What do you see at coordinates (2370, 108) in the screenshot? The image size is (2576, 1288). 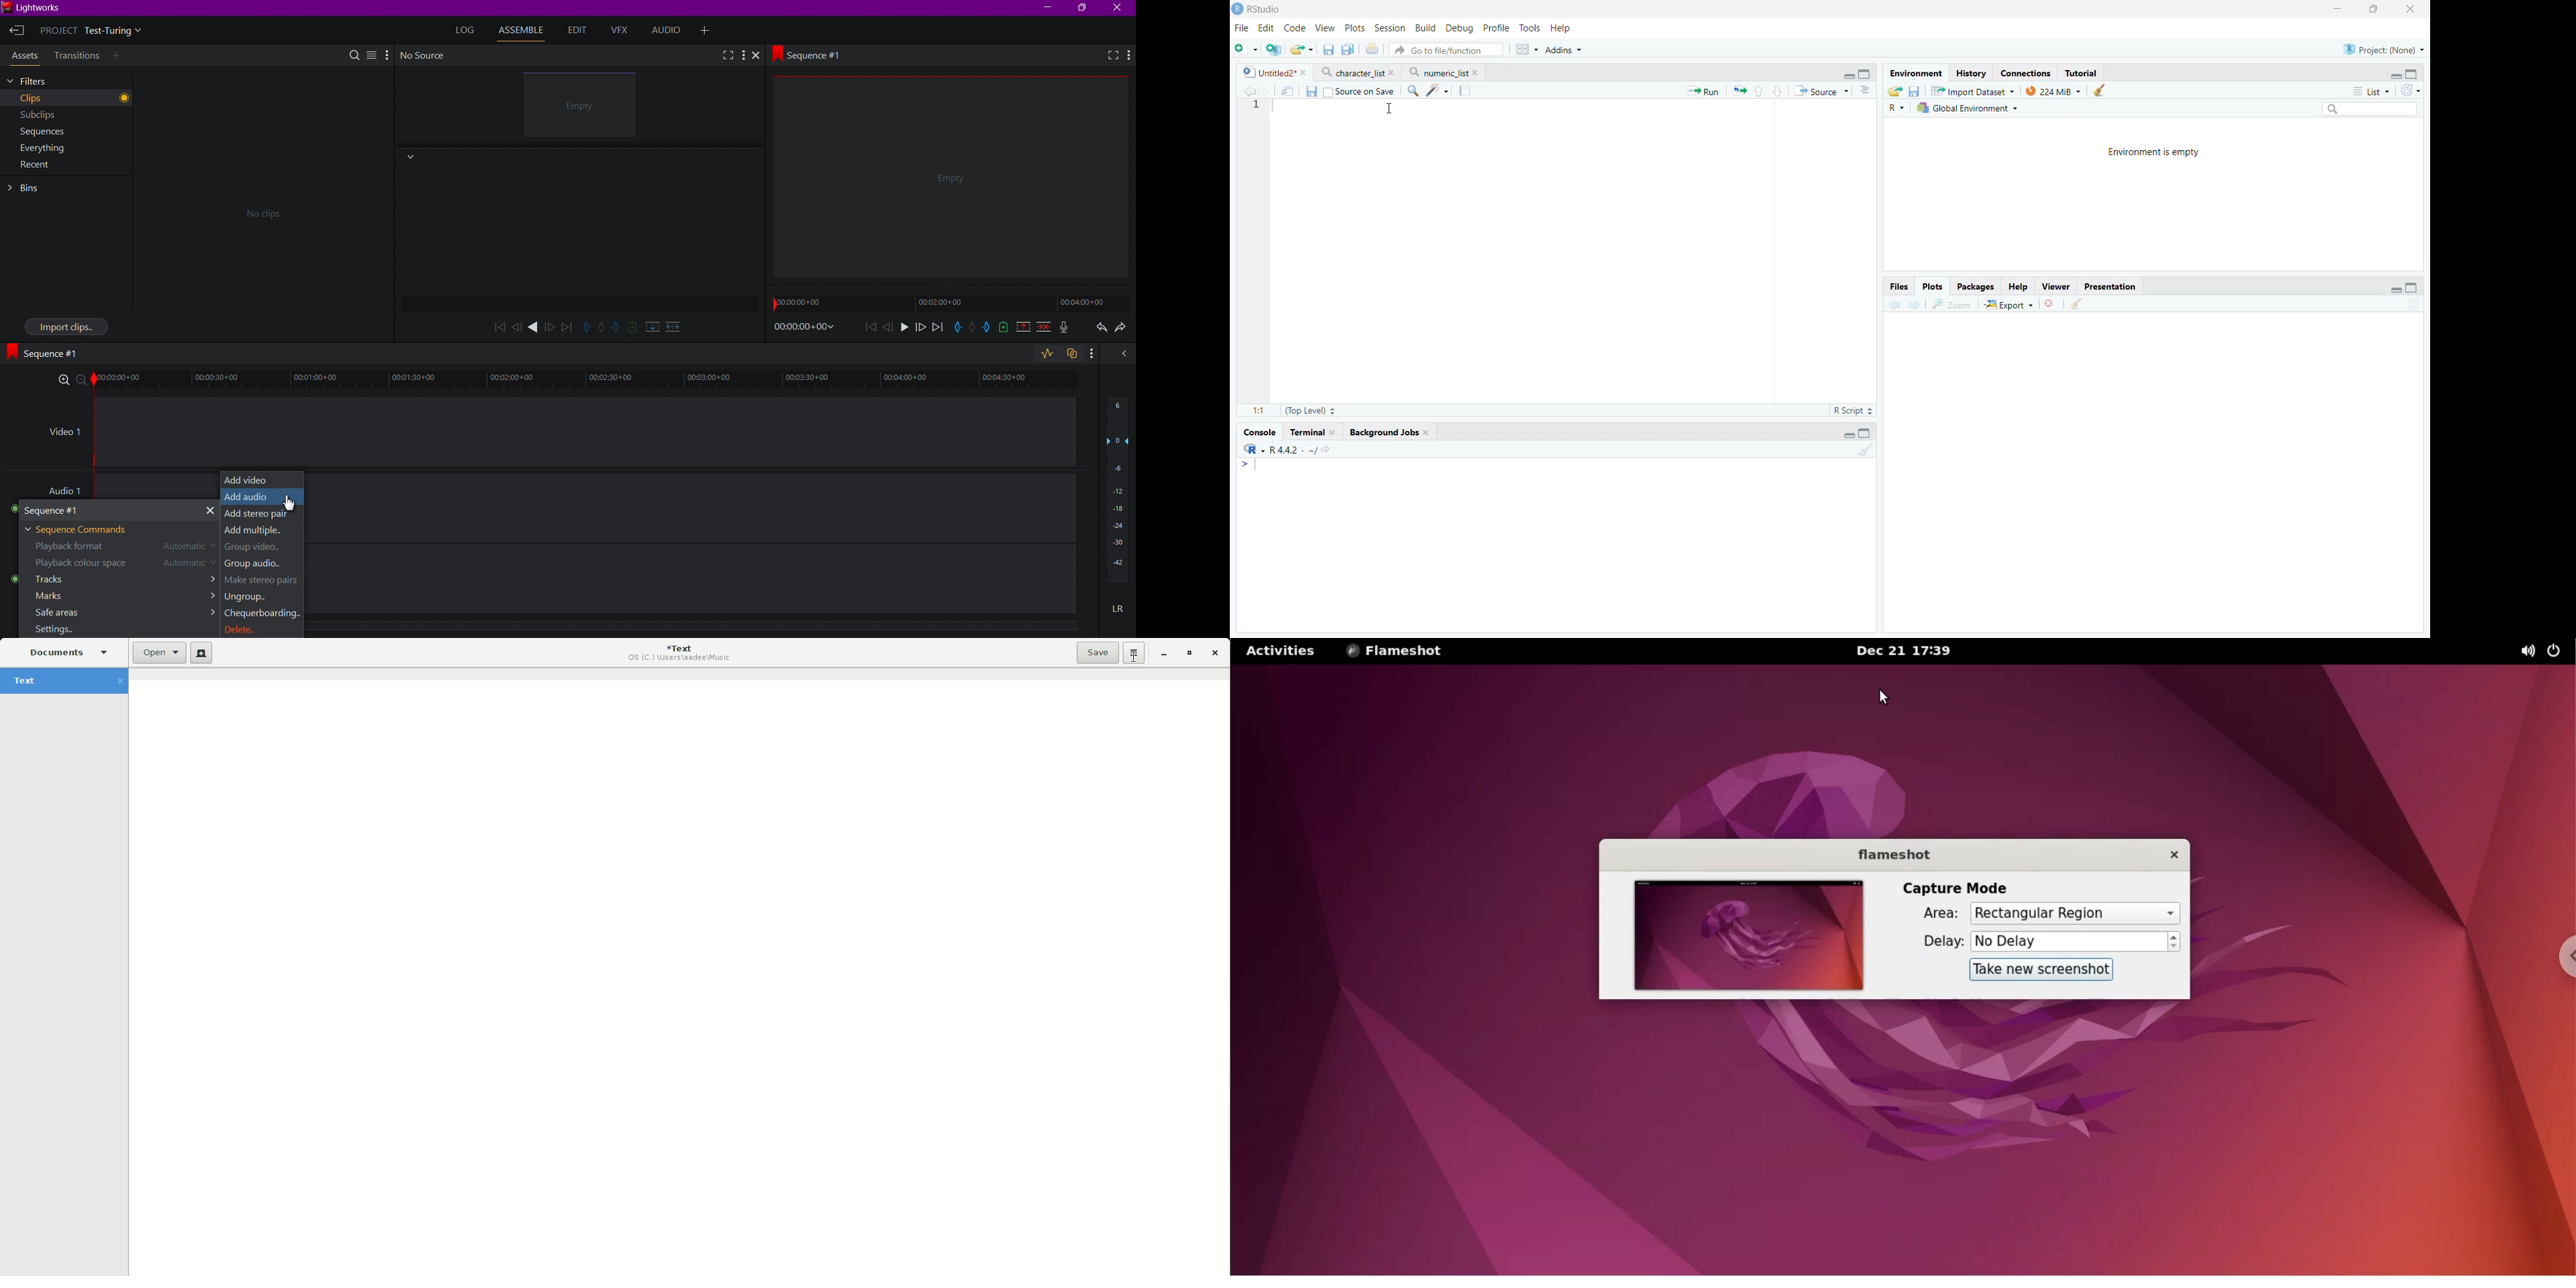 I see `Search` at bounding box center [2370, 108].